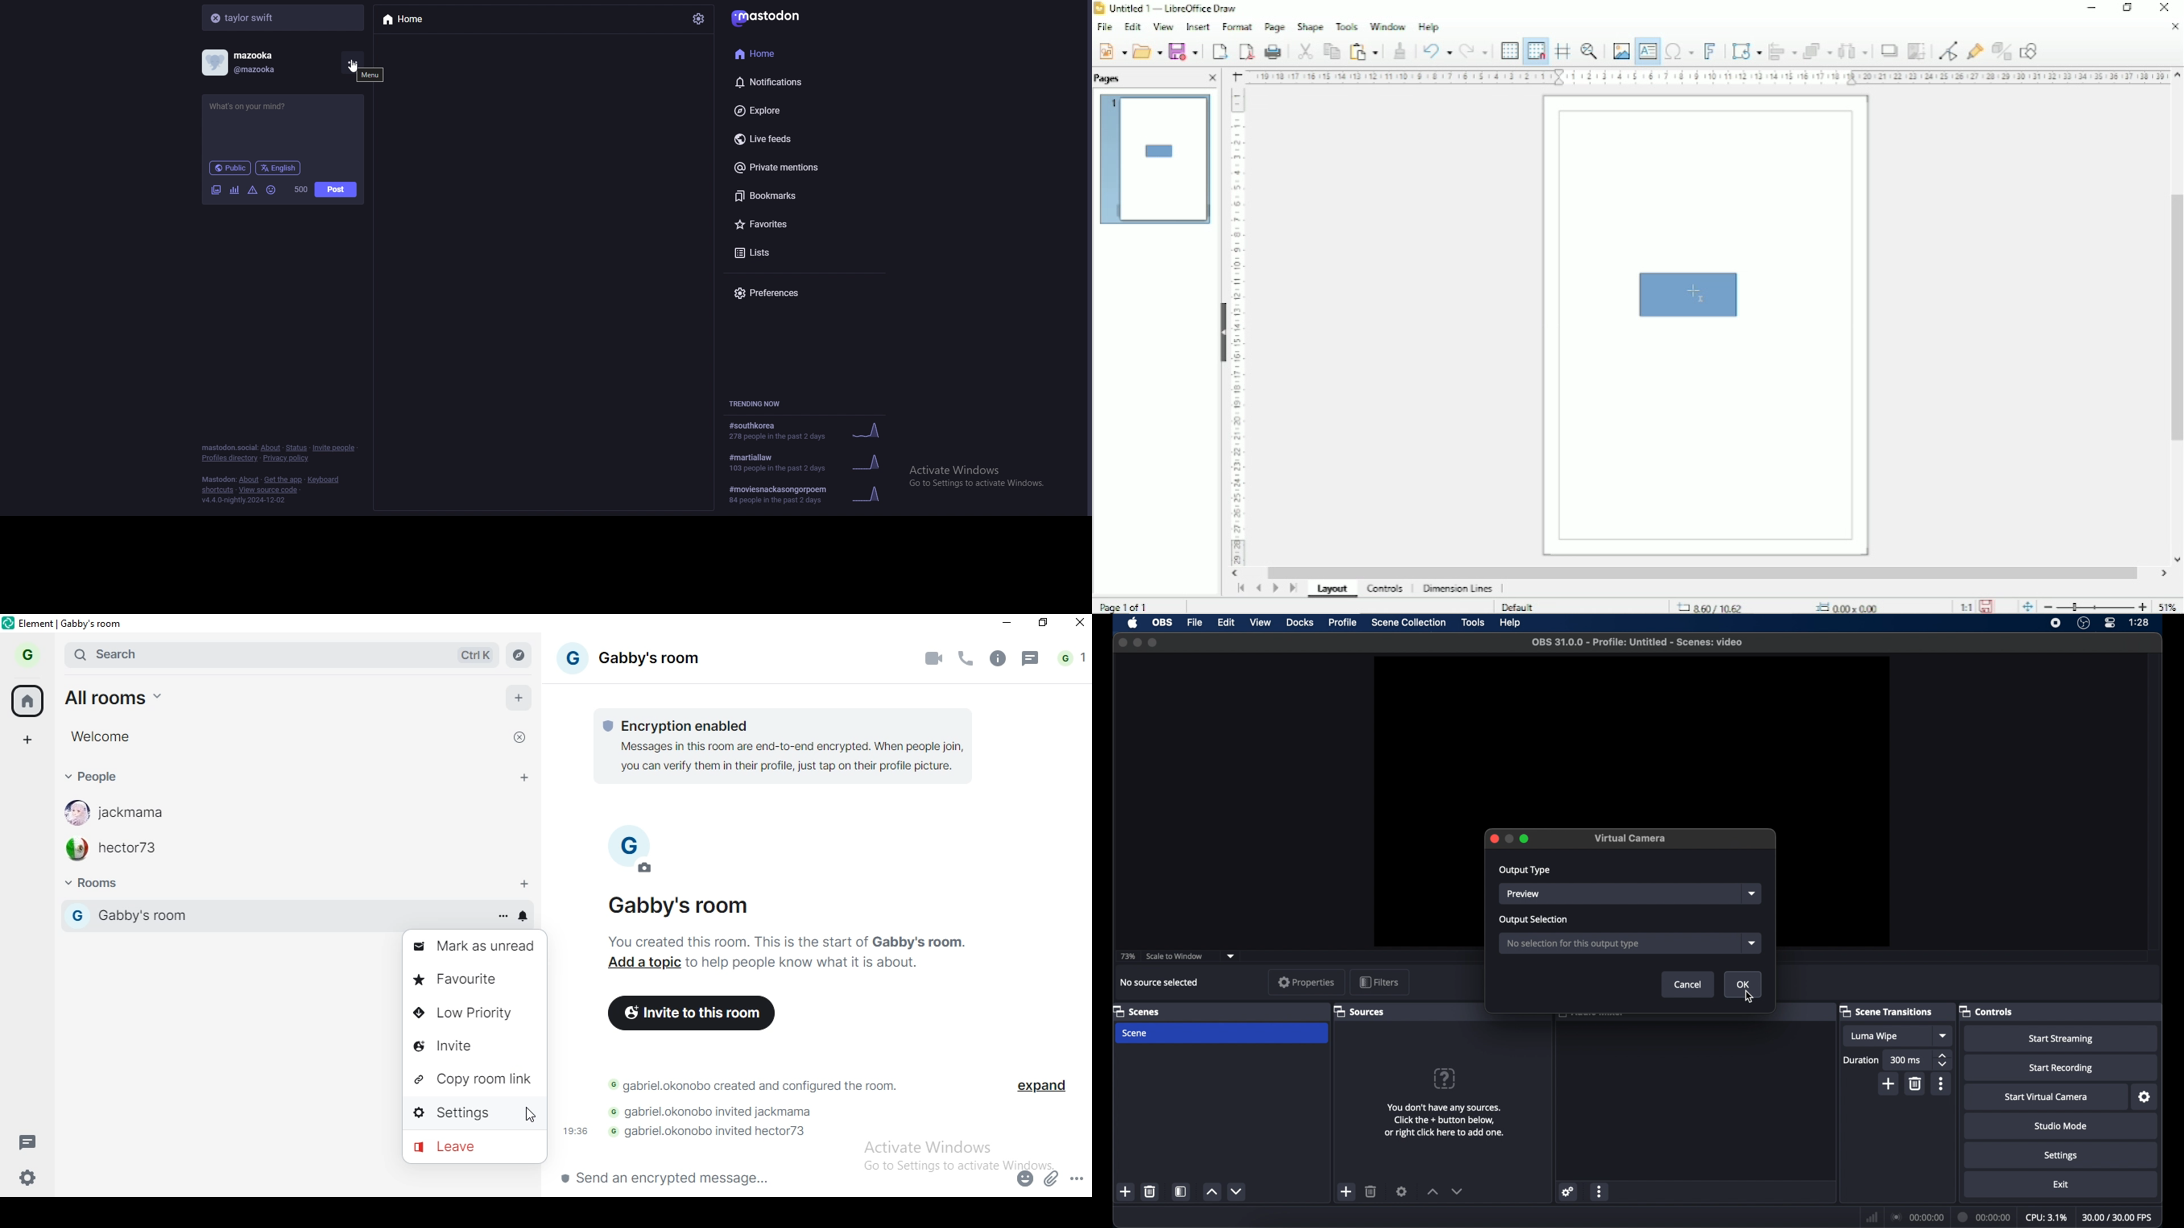 This screenshot has height=1232, width=2184. What do you see at coordinates (1446, 1078) in the screenshot?
I see `help` at bounding box center [1446, 1078].